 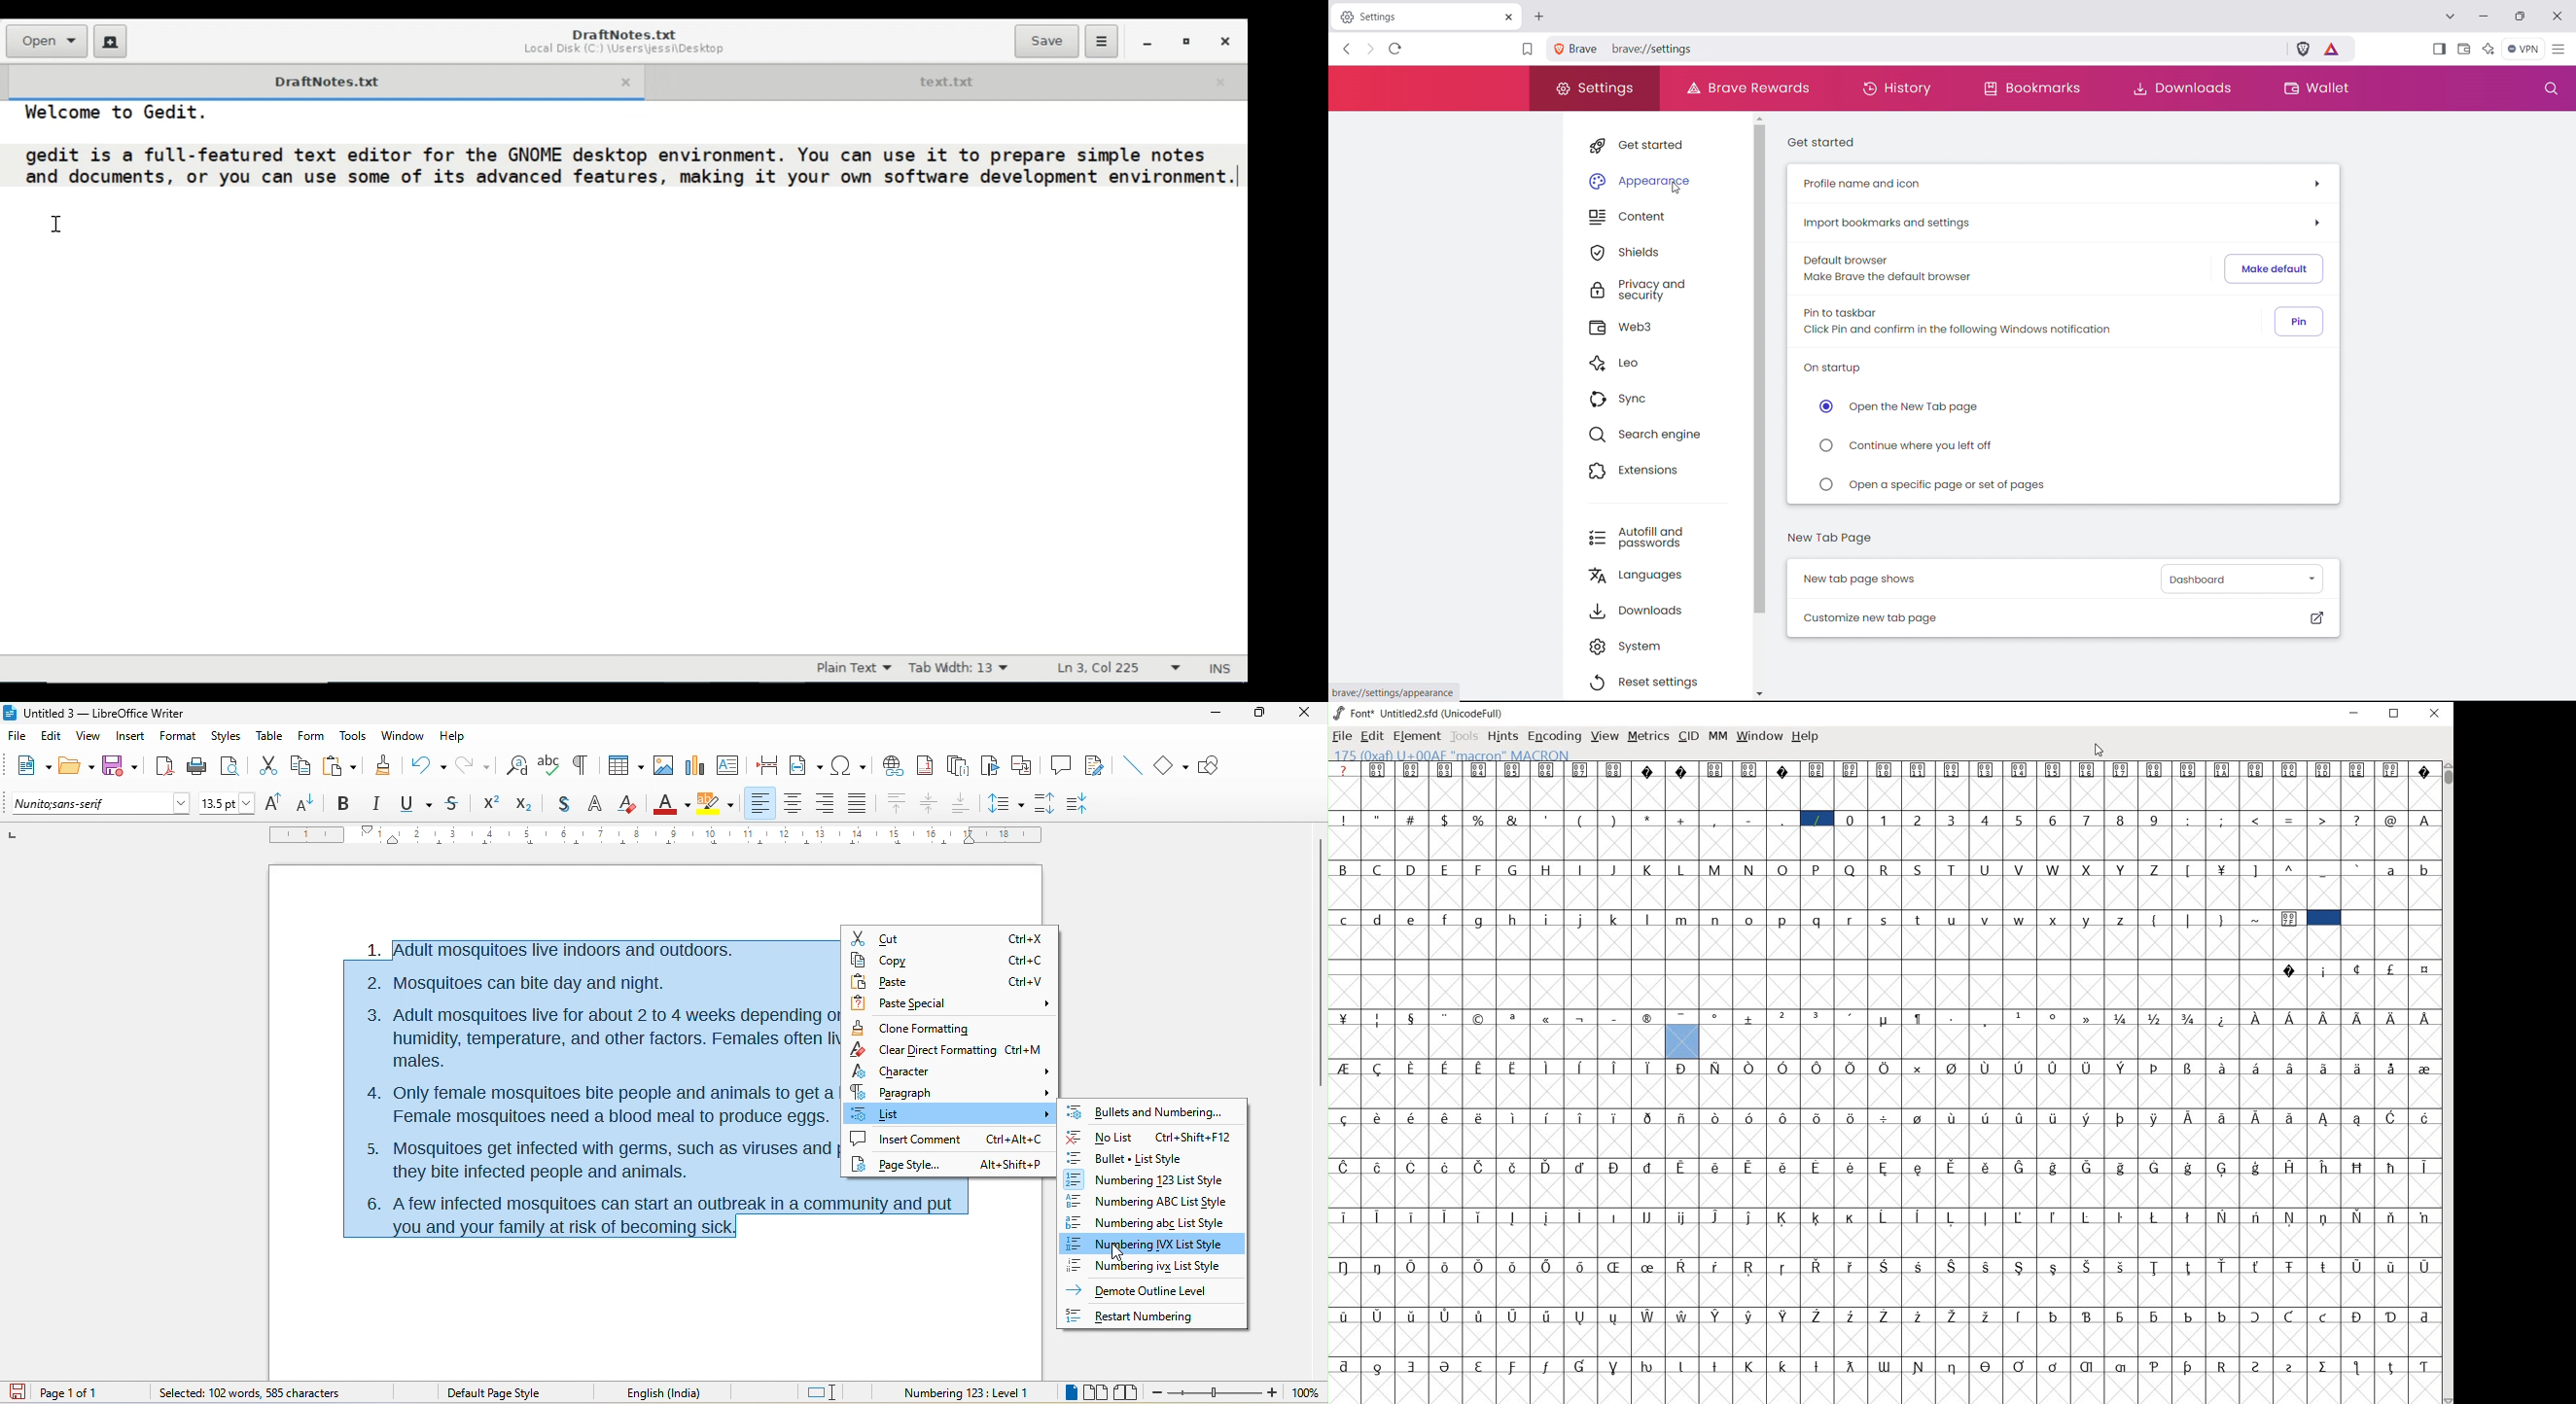 I want to click on {, so click(x=2156, y=919).